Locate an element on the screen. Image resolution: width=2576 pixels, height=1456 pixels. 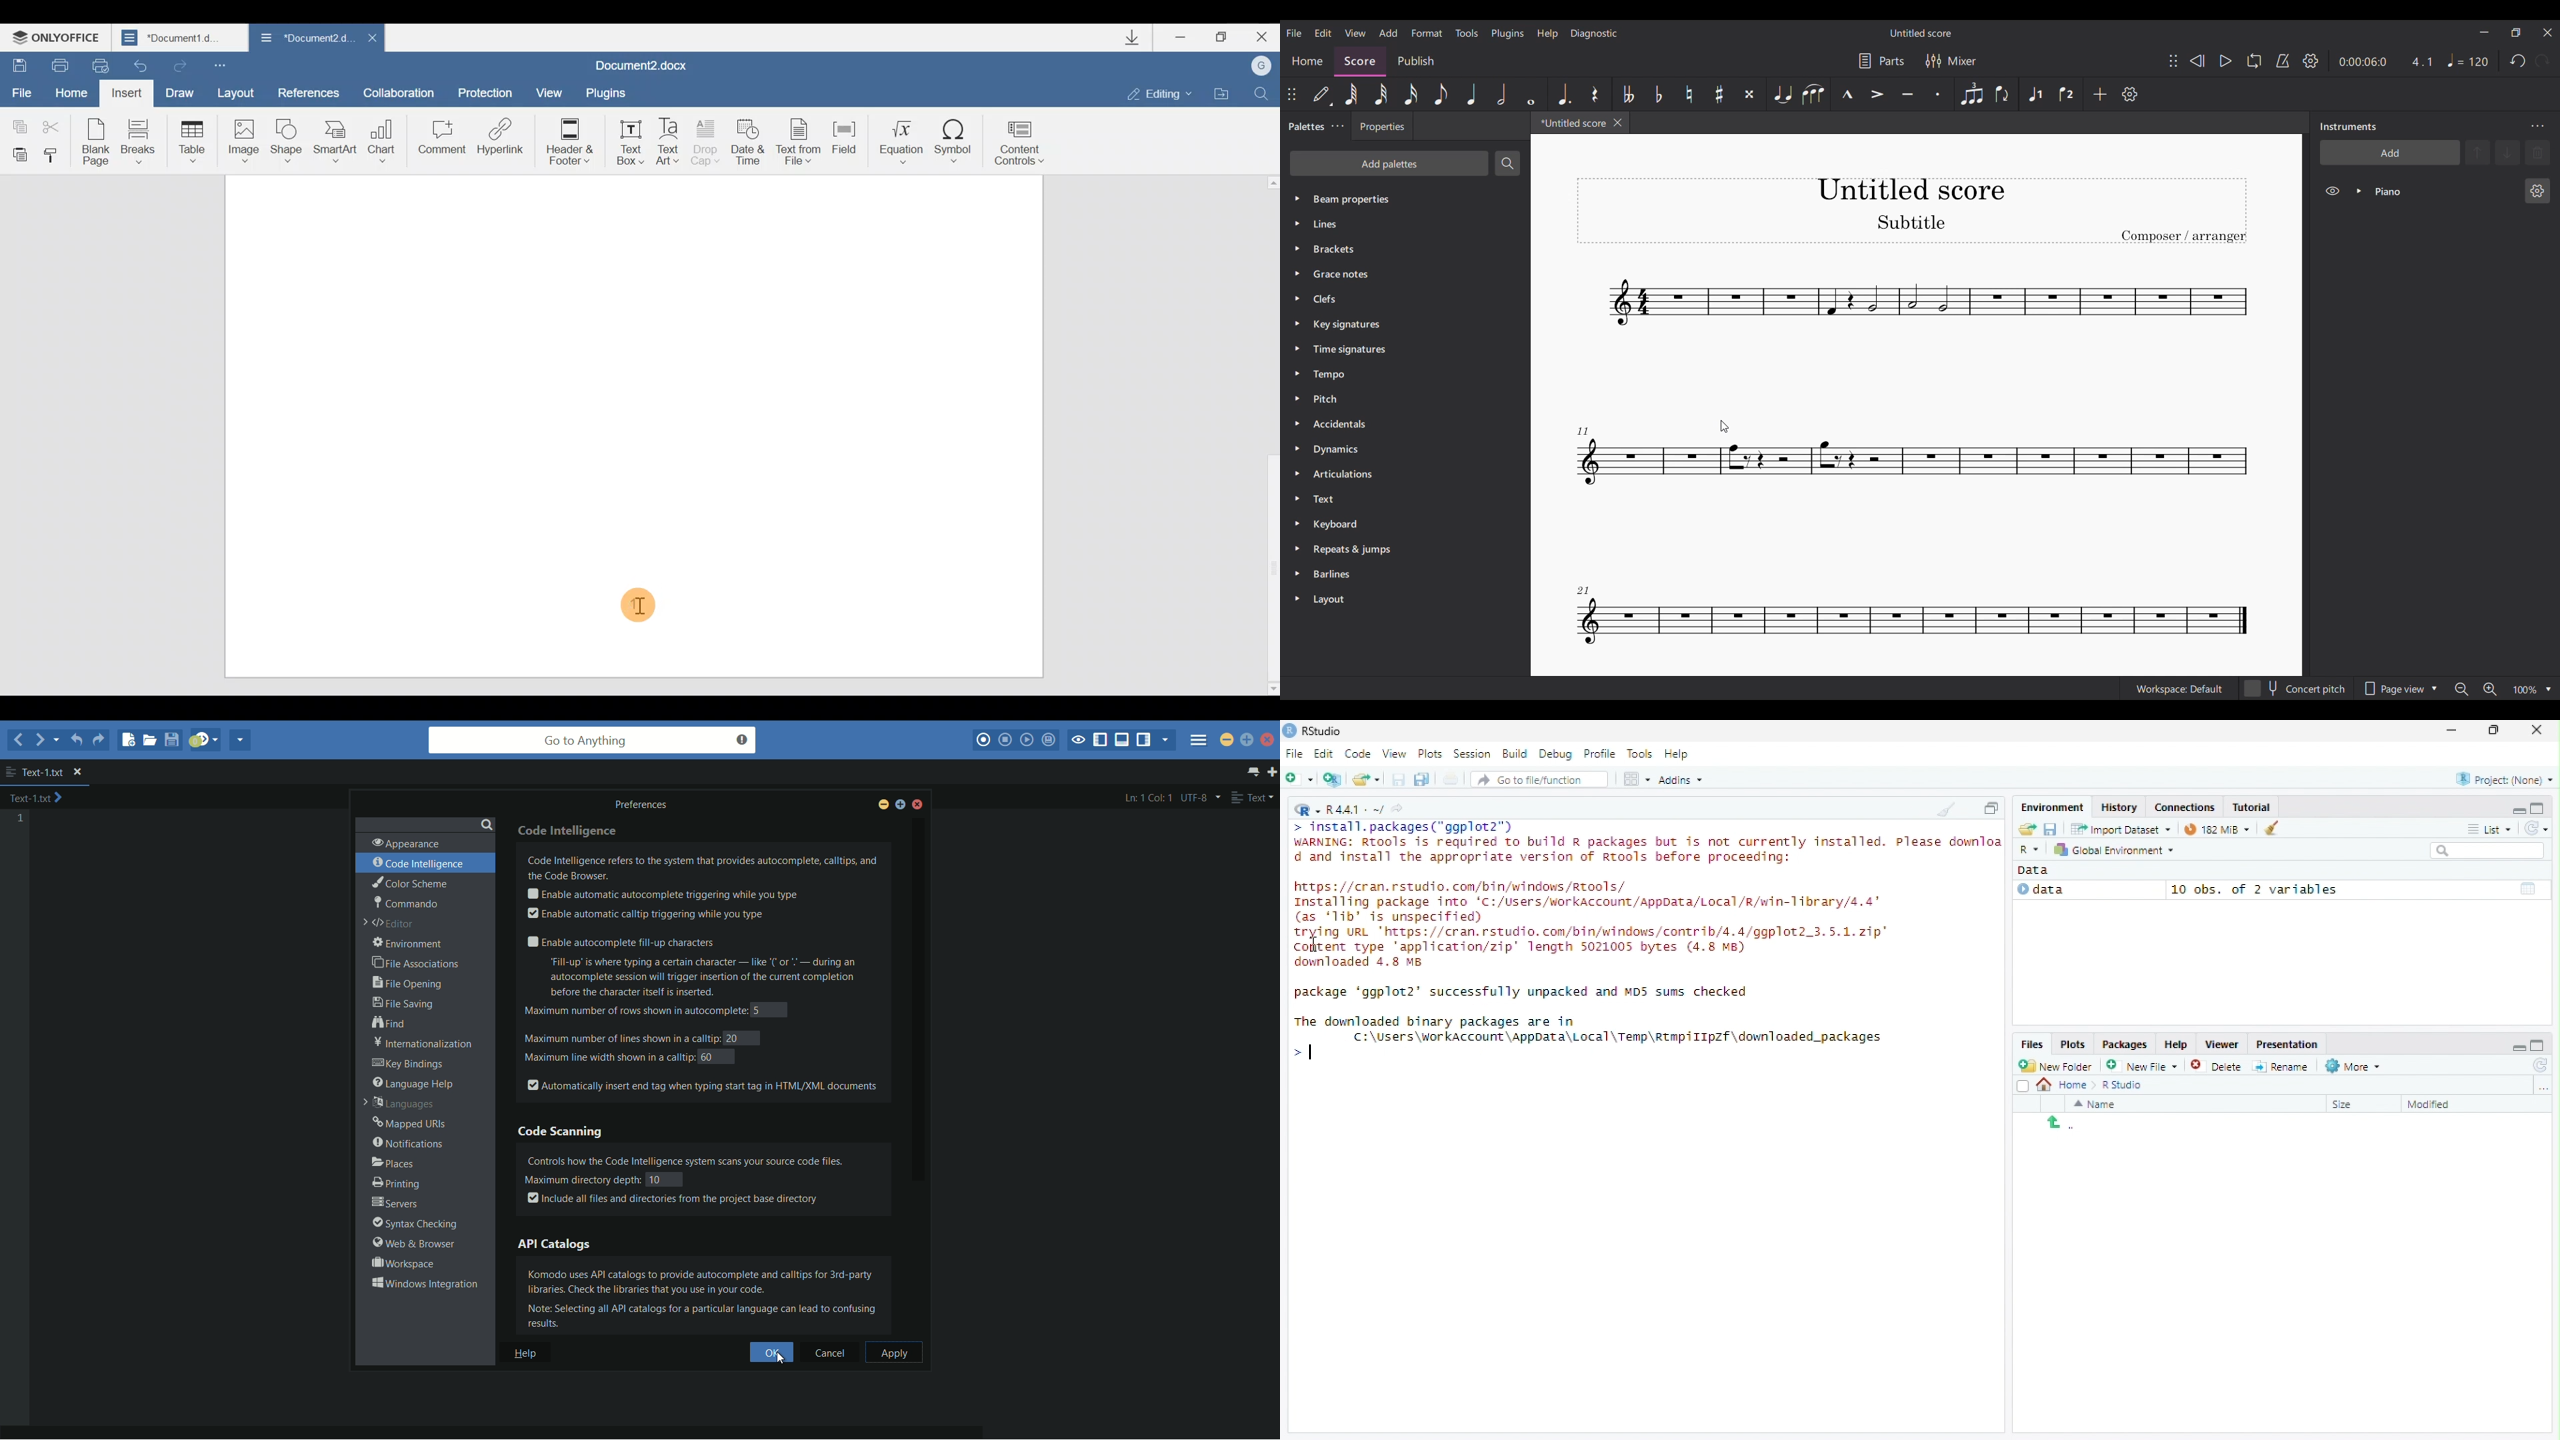
More file commands is located at coordinates (2353, 1066).